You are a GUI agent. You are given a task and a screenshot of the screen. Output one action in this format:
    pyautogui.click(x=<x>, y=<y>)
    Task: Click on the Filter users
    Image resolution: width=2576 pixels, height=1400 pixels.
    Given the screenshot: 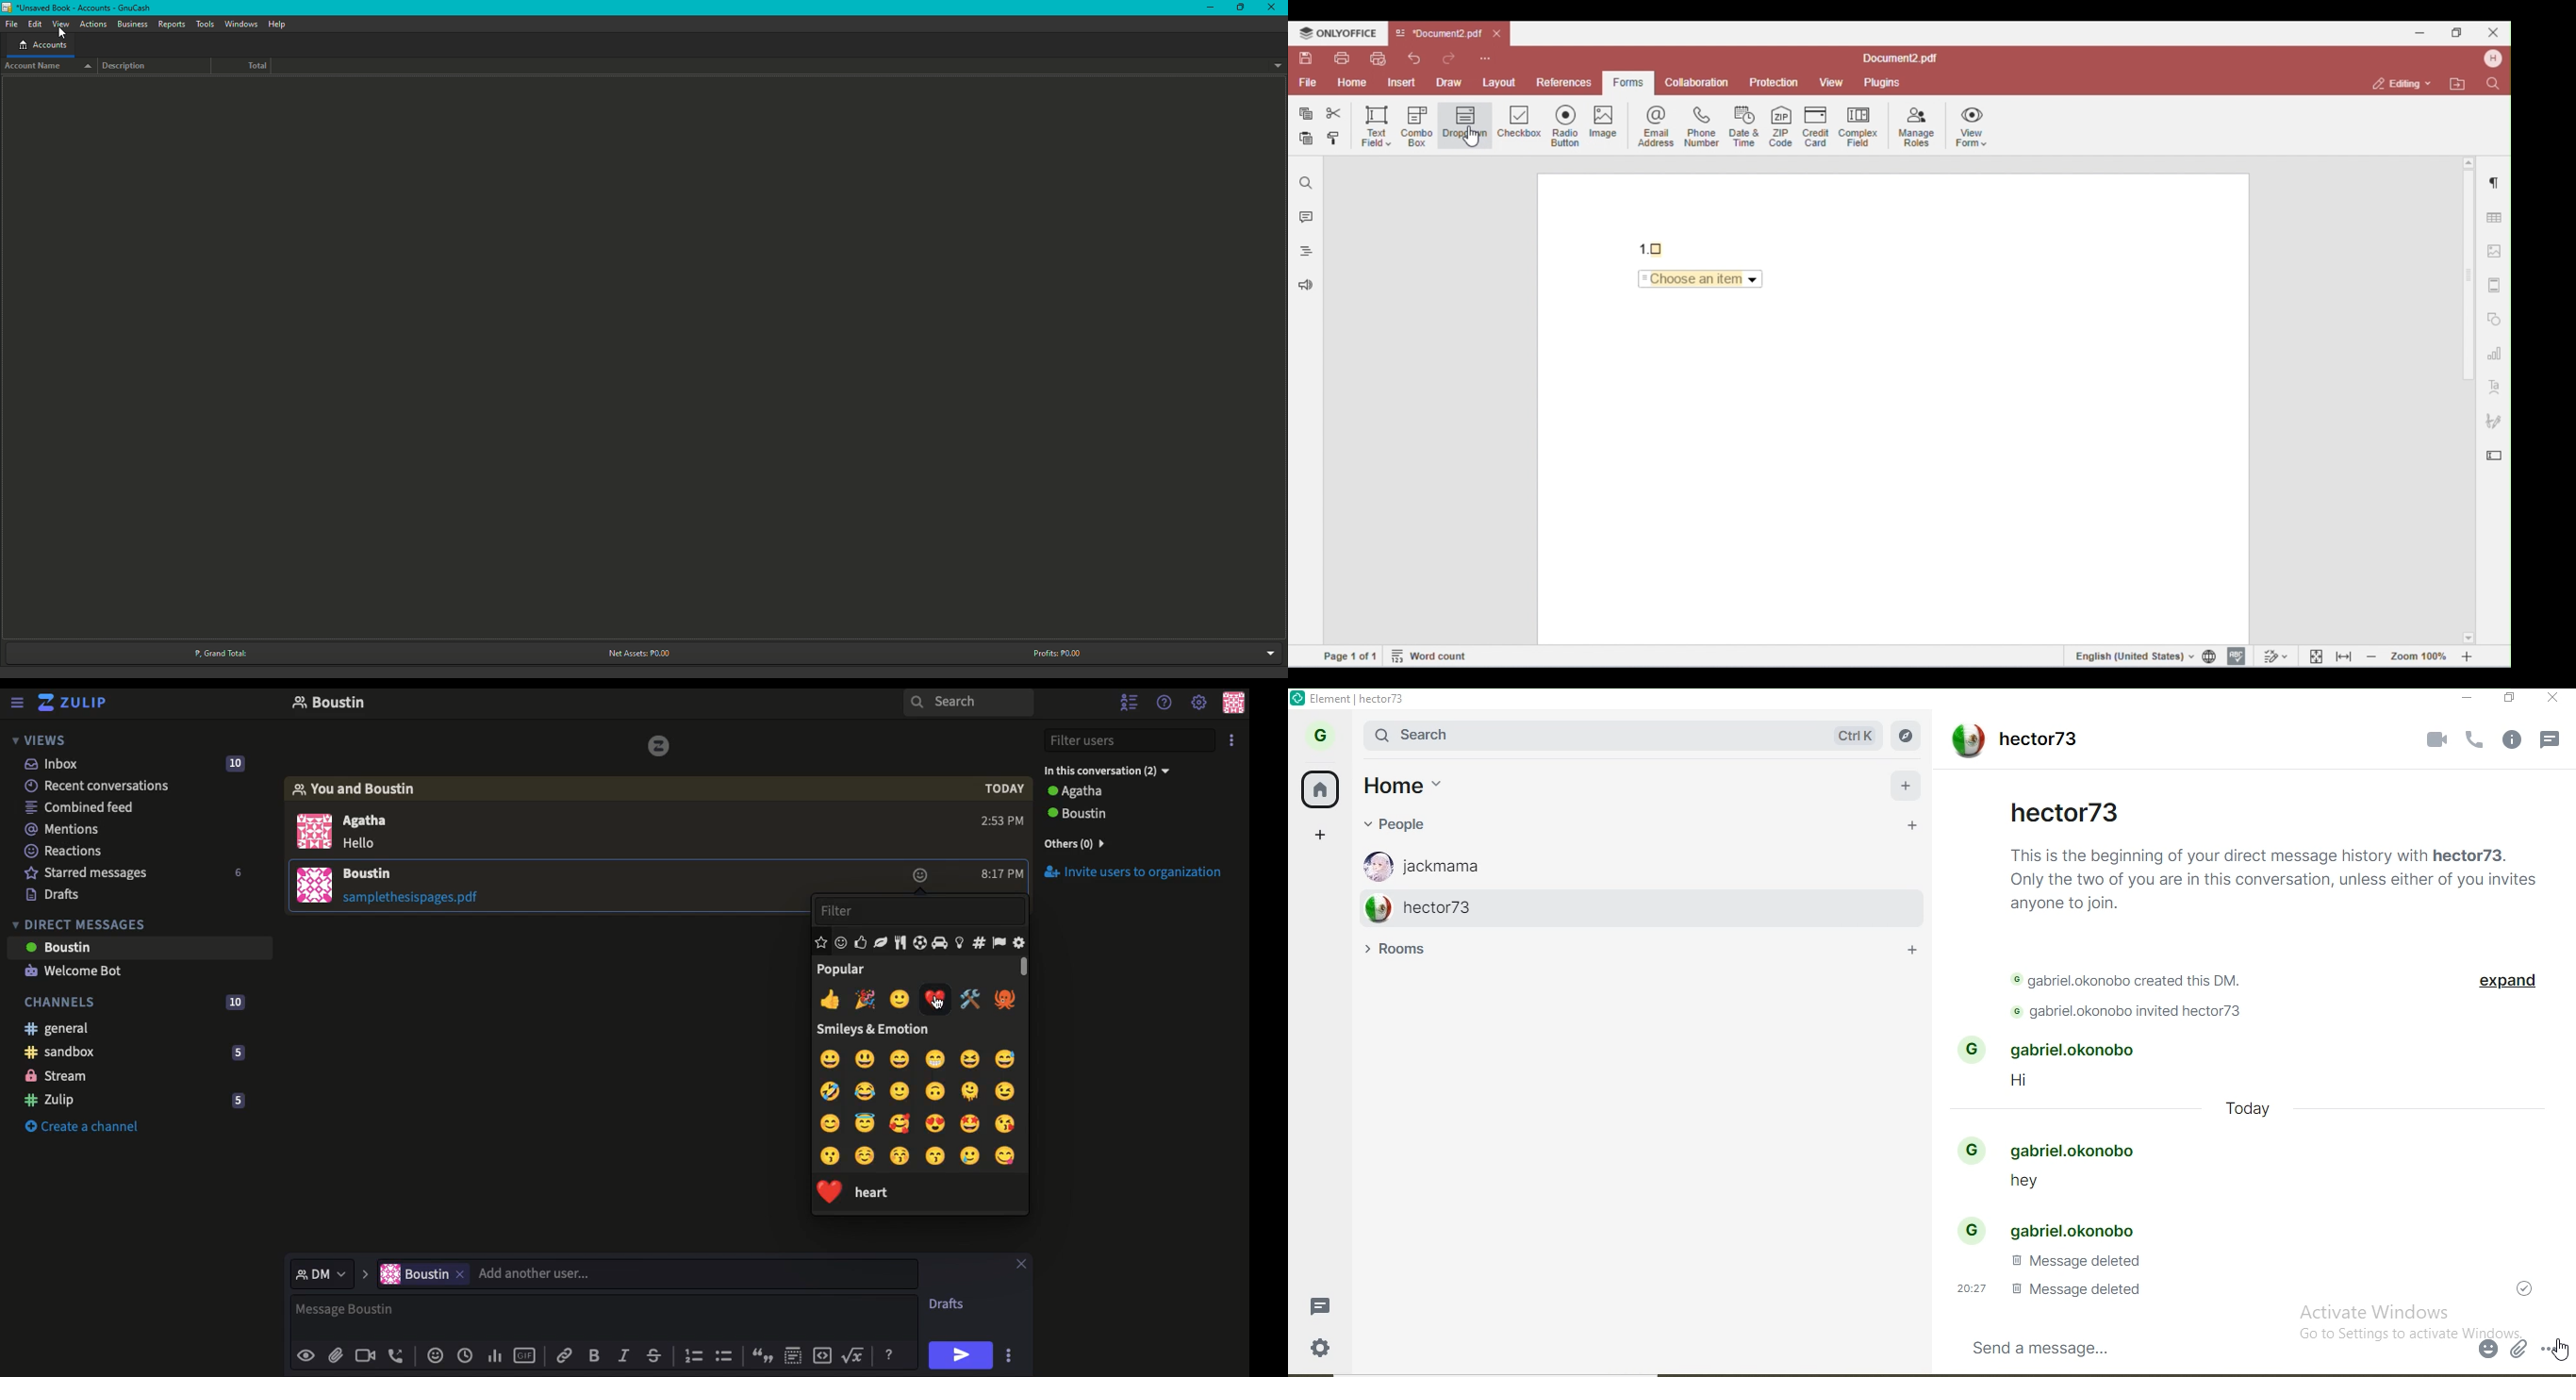 What is the action you would take?
    pyautogui.click(x=1132, y=742)
    